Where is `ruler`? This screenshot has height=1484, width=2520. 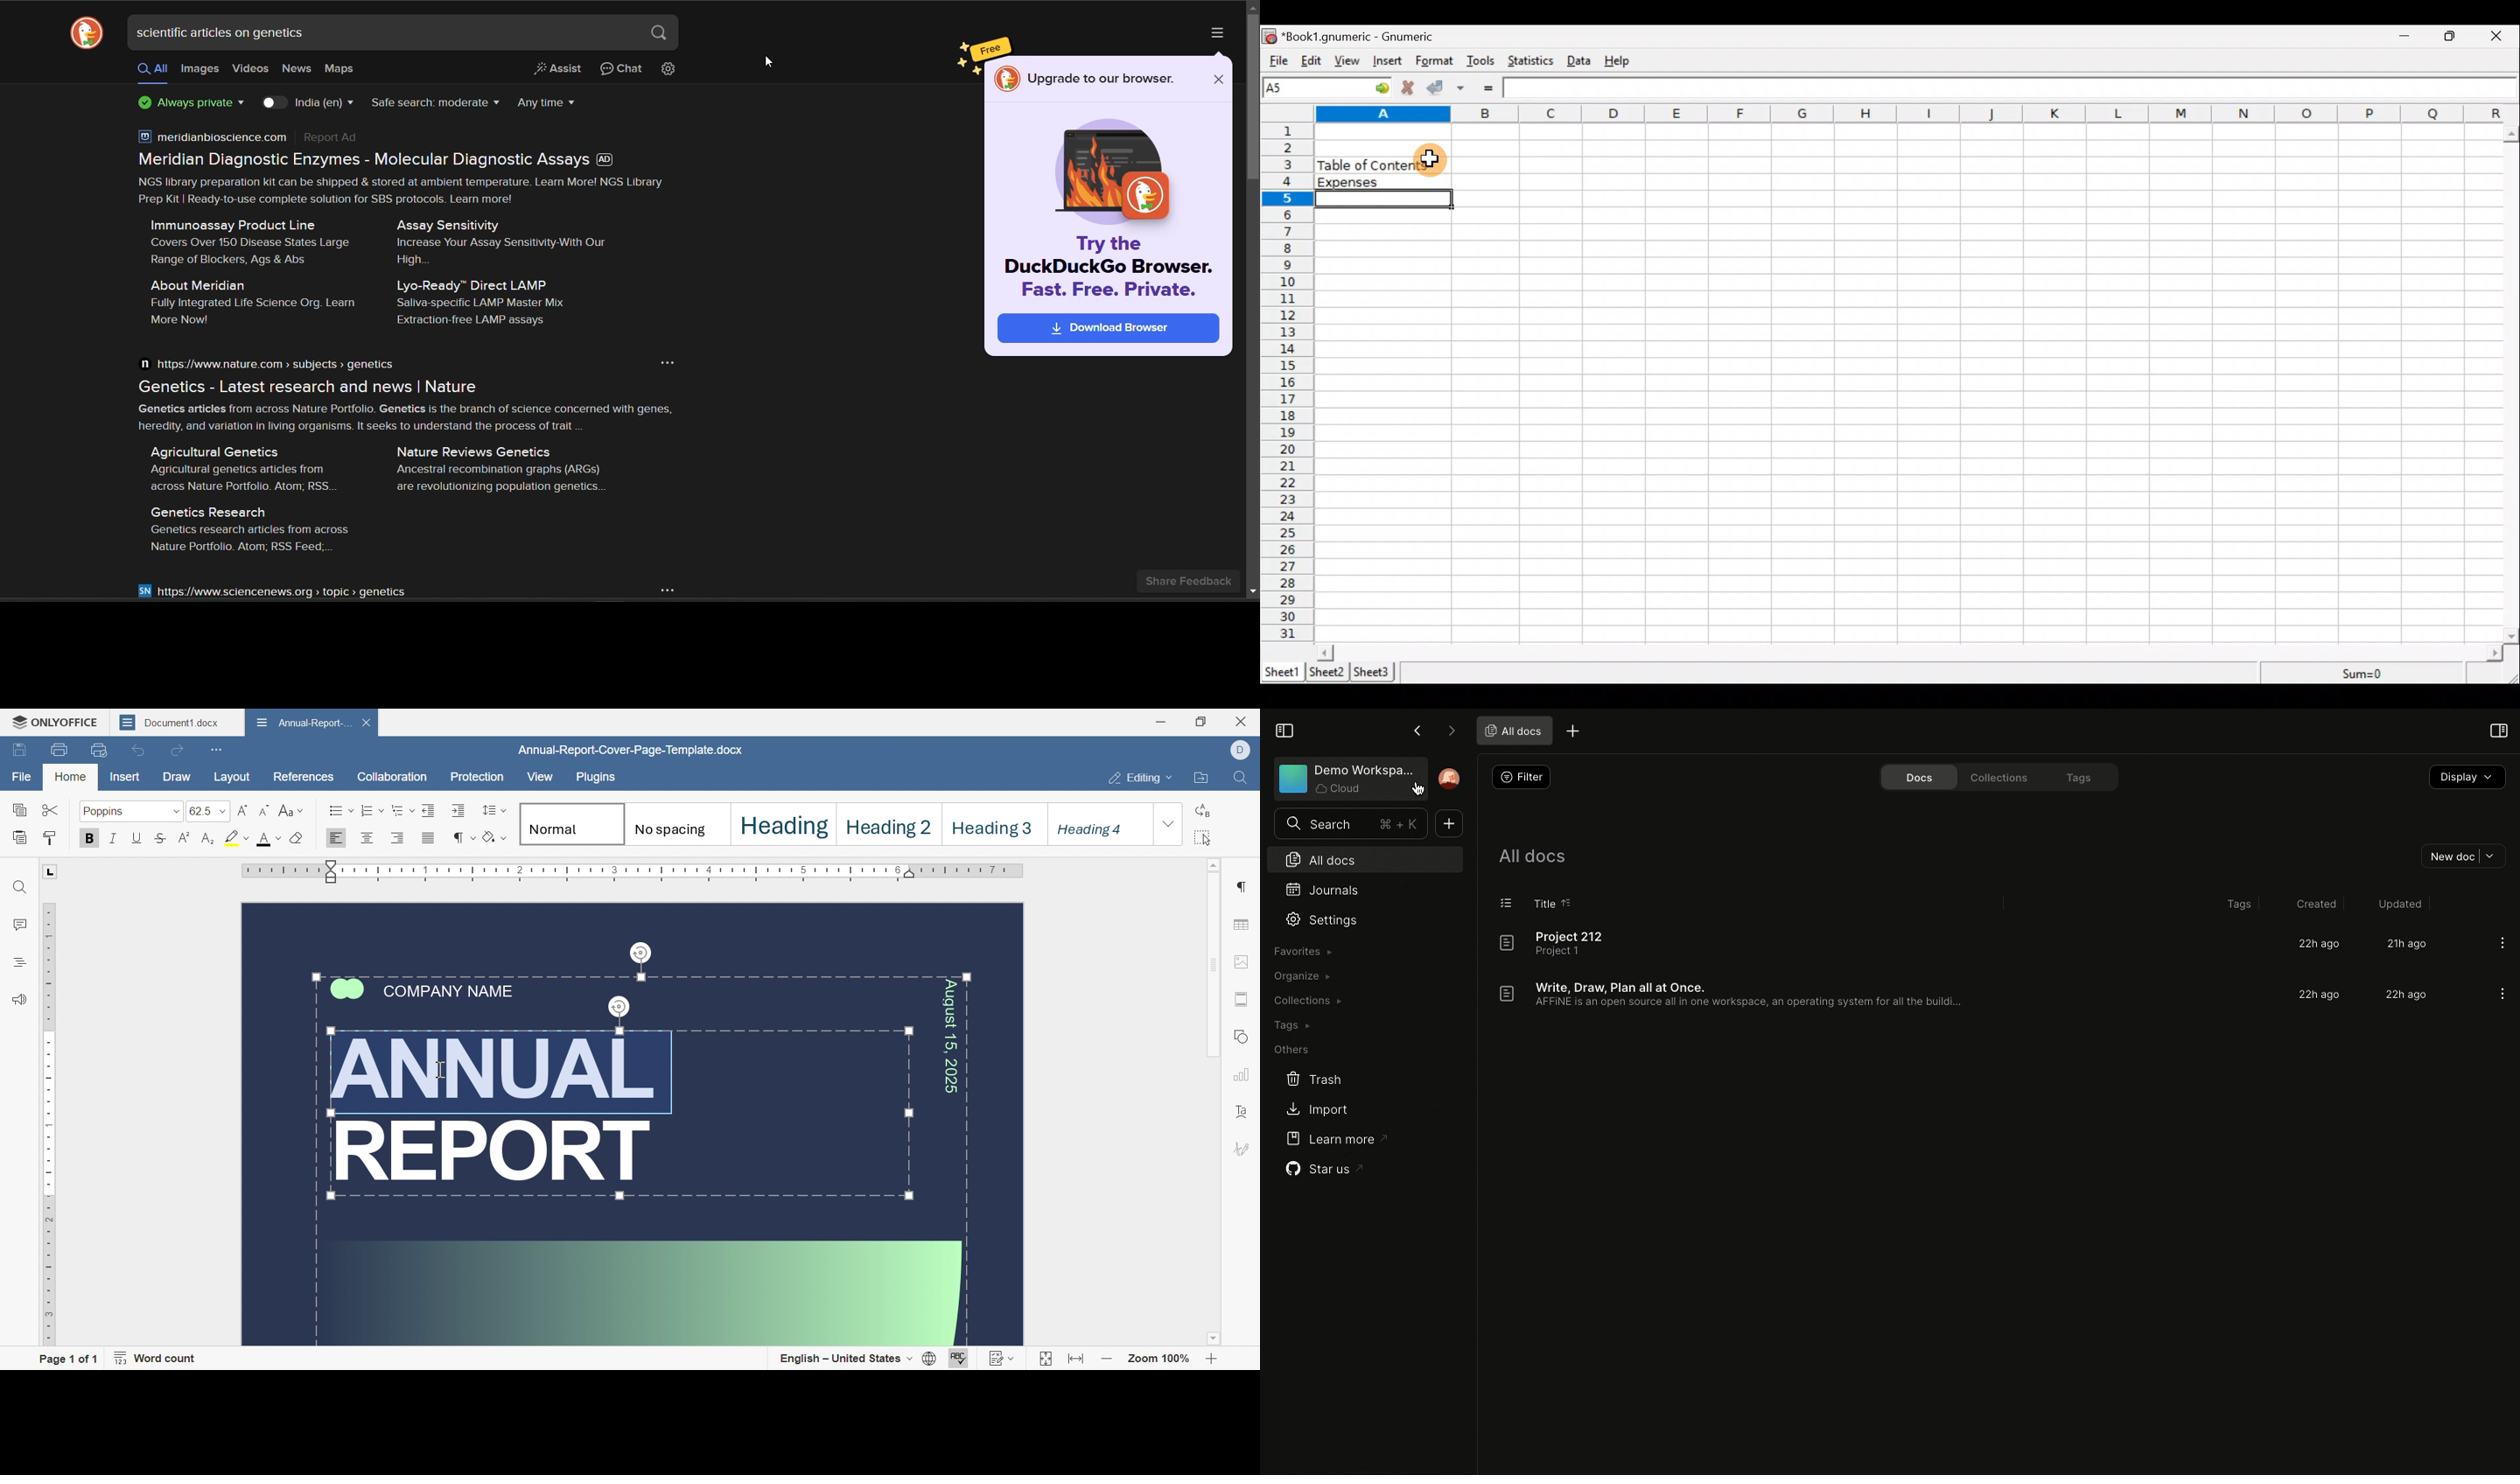 ruler is located at coordinates (638, 870).